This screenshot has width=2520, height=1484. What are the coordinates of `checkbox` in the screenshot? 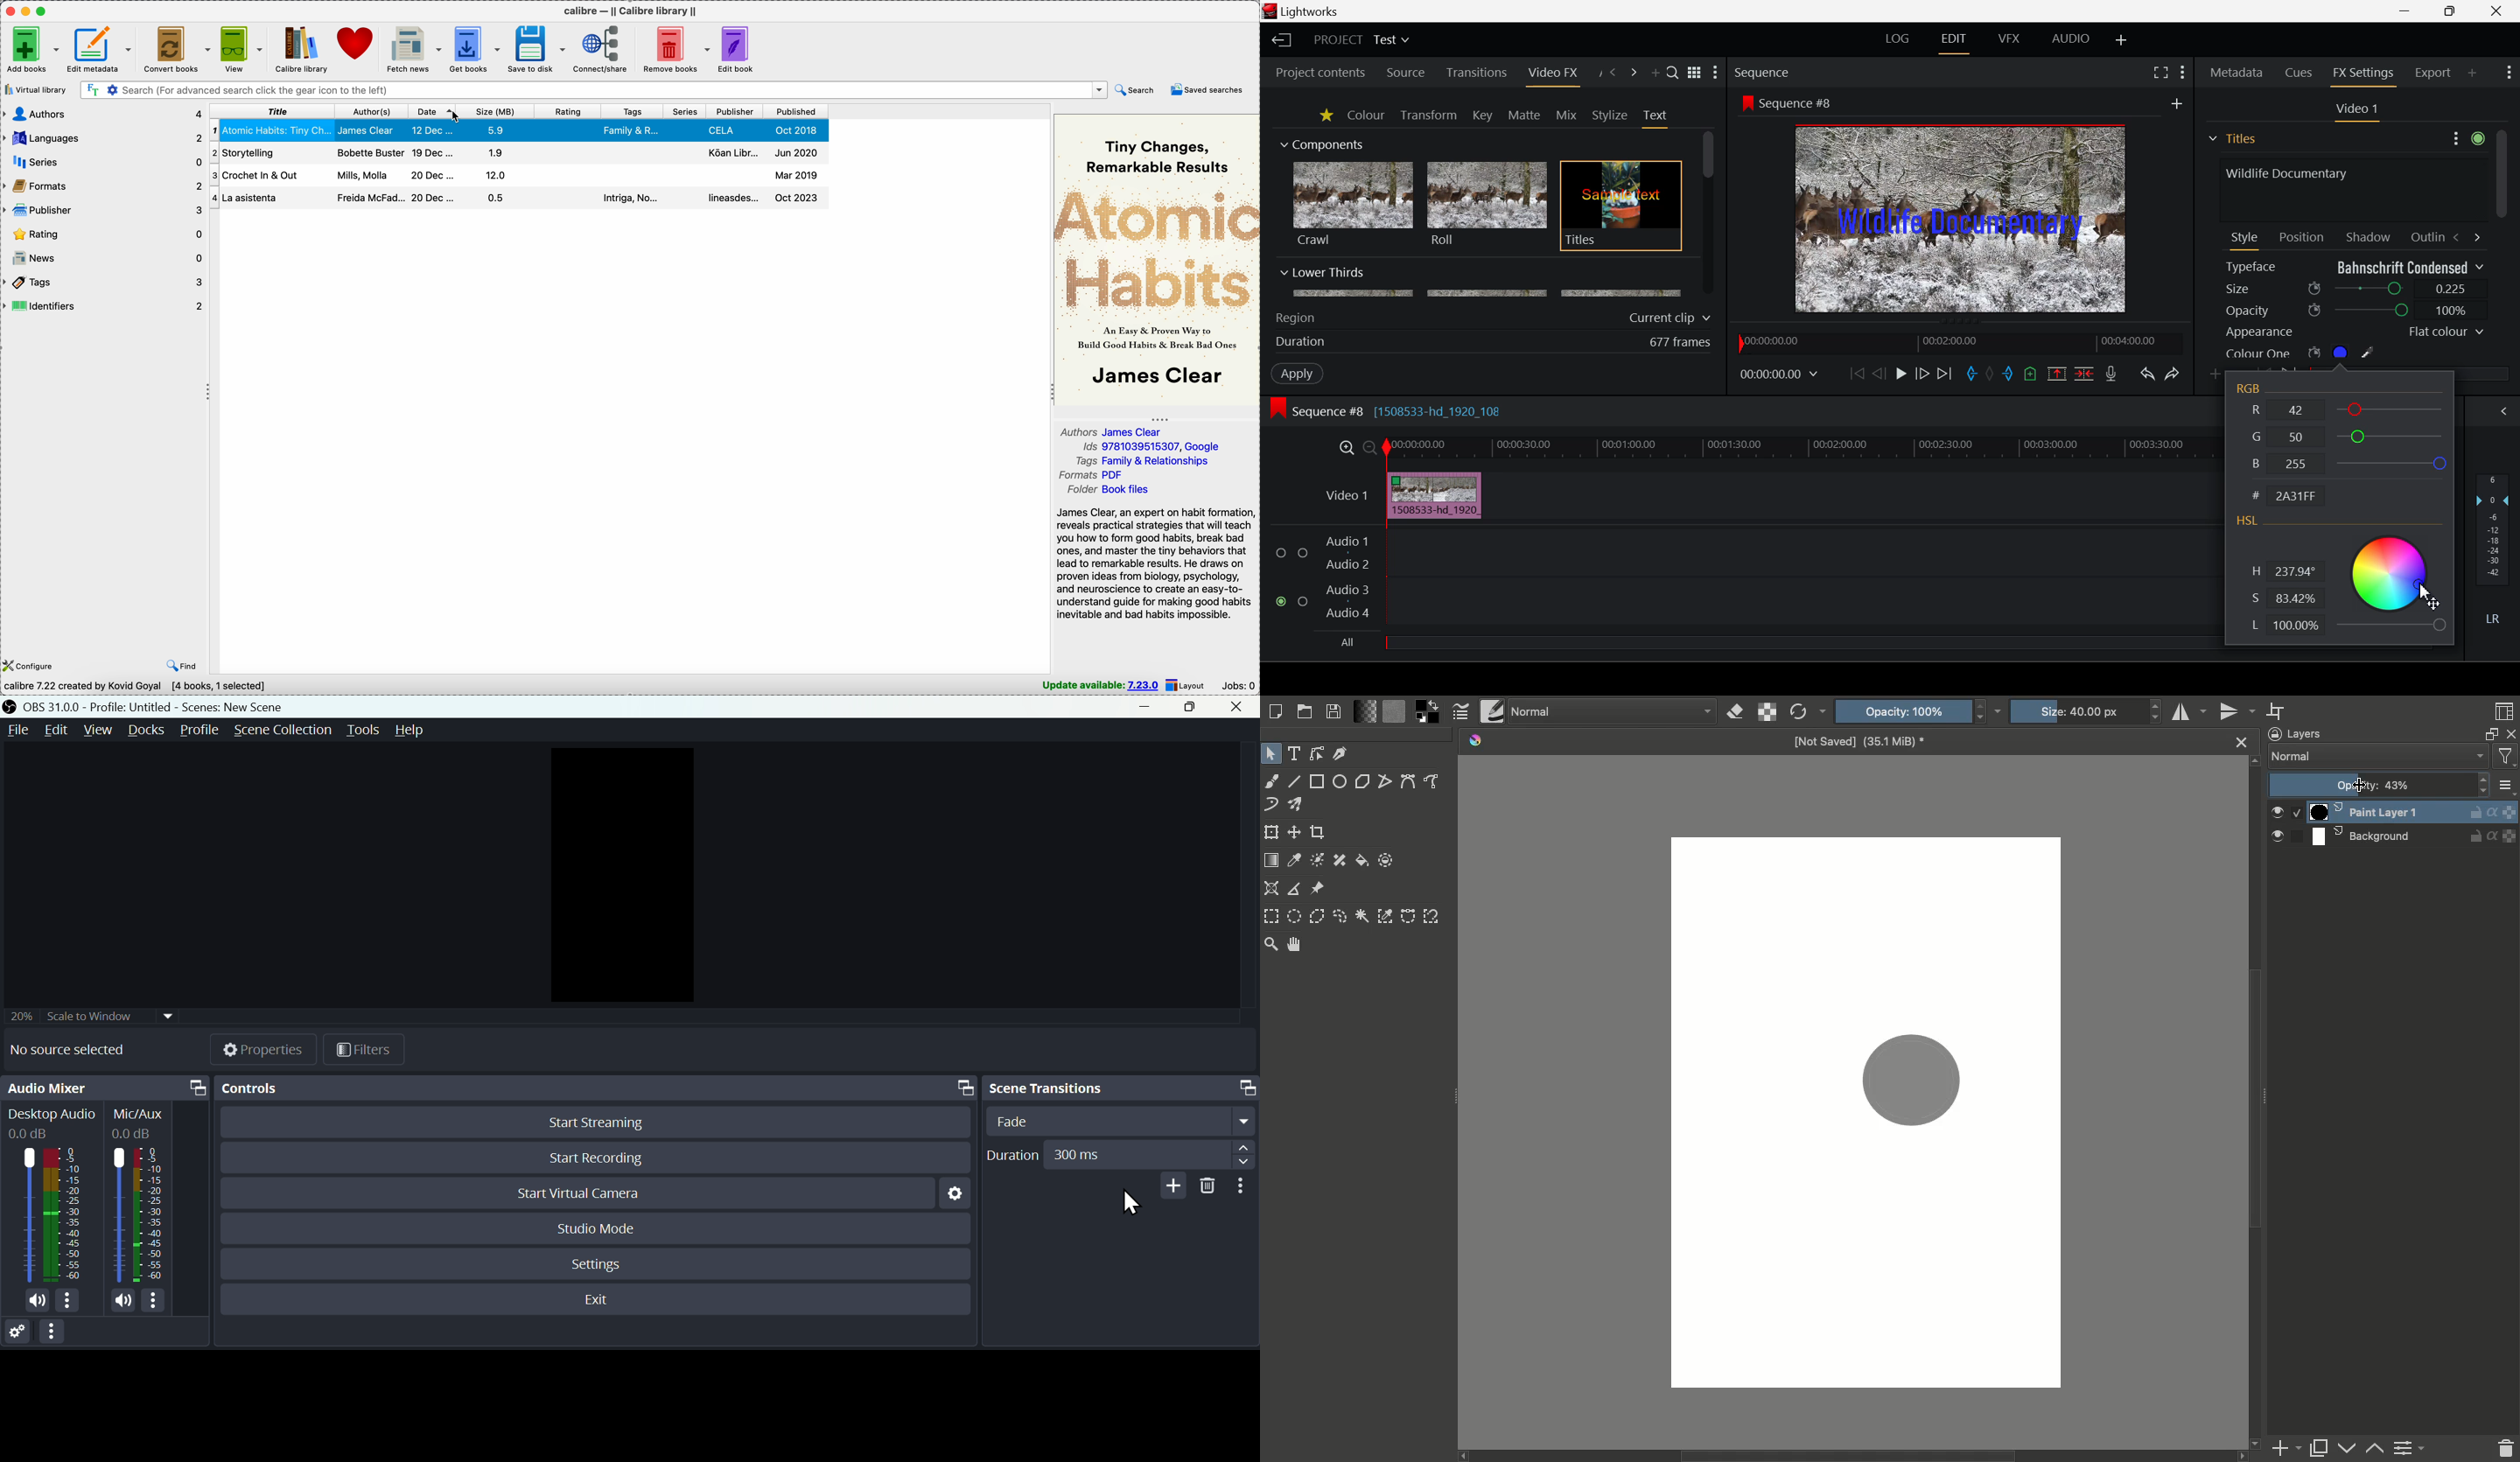 It's located at (1284, 554).